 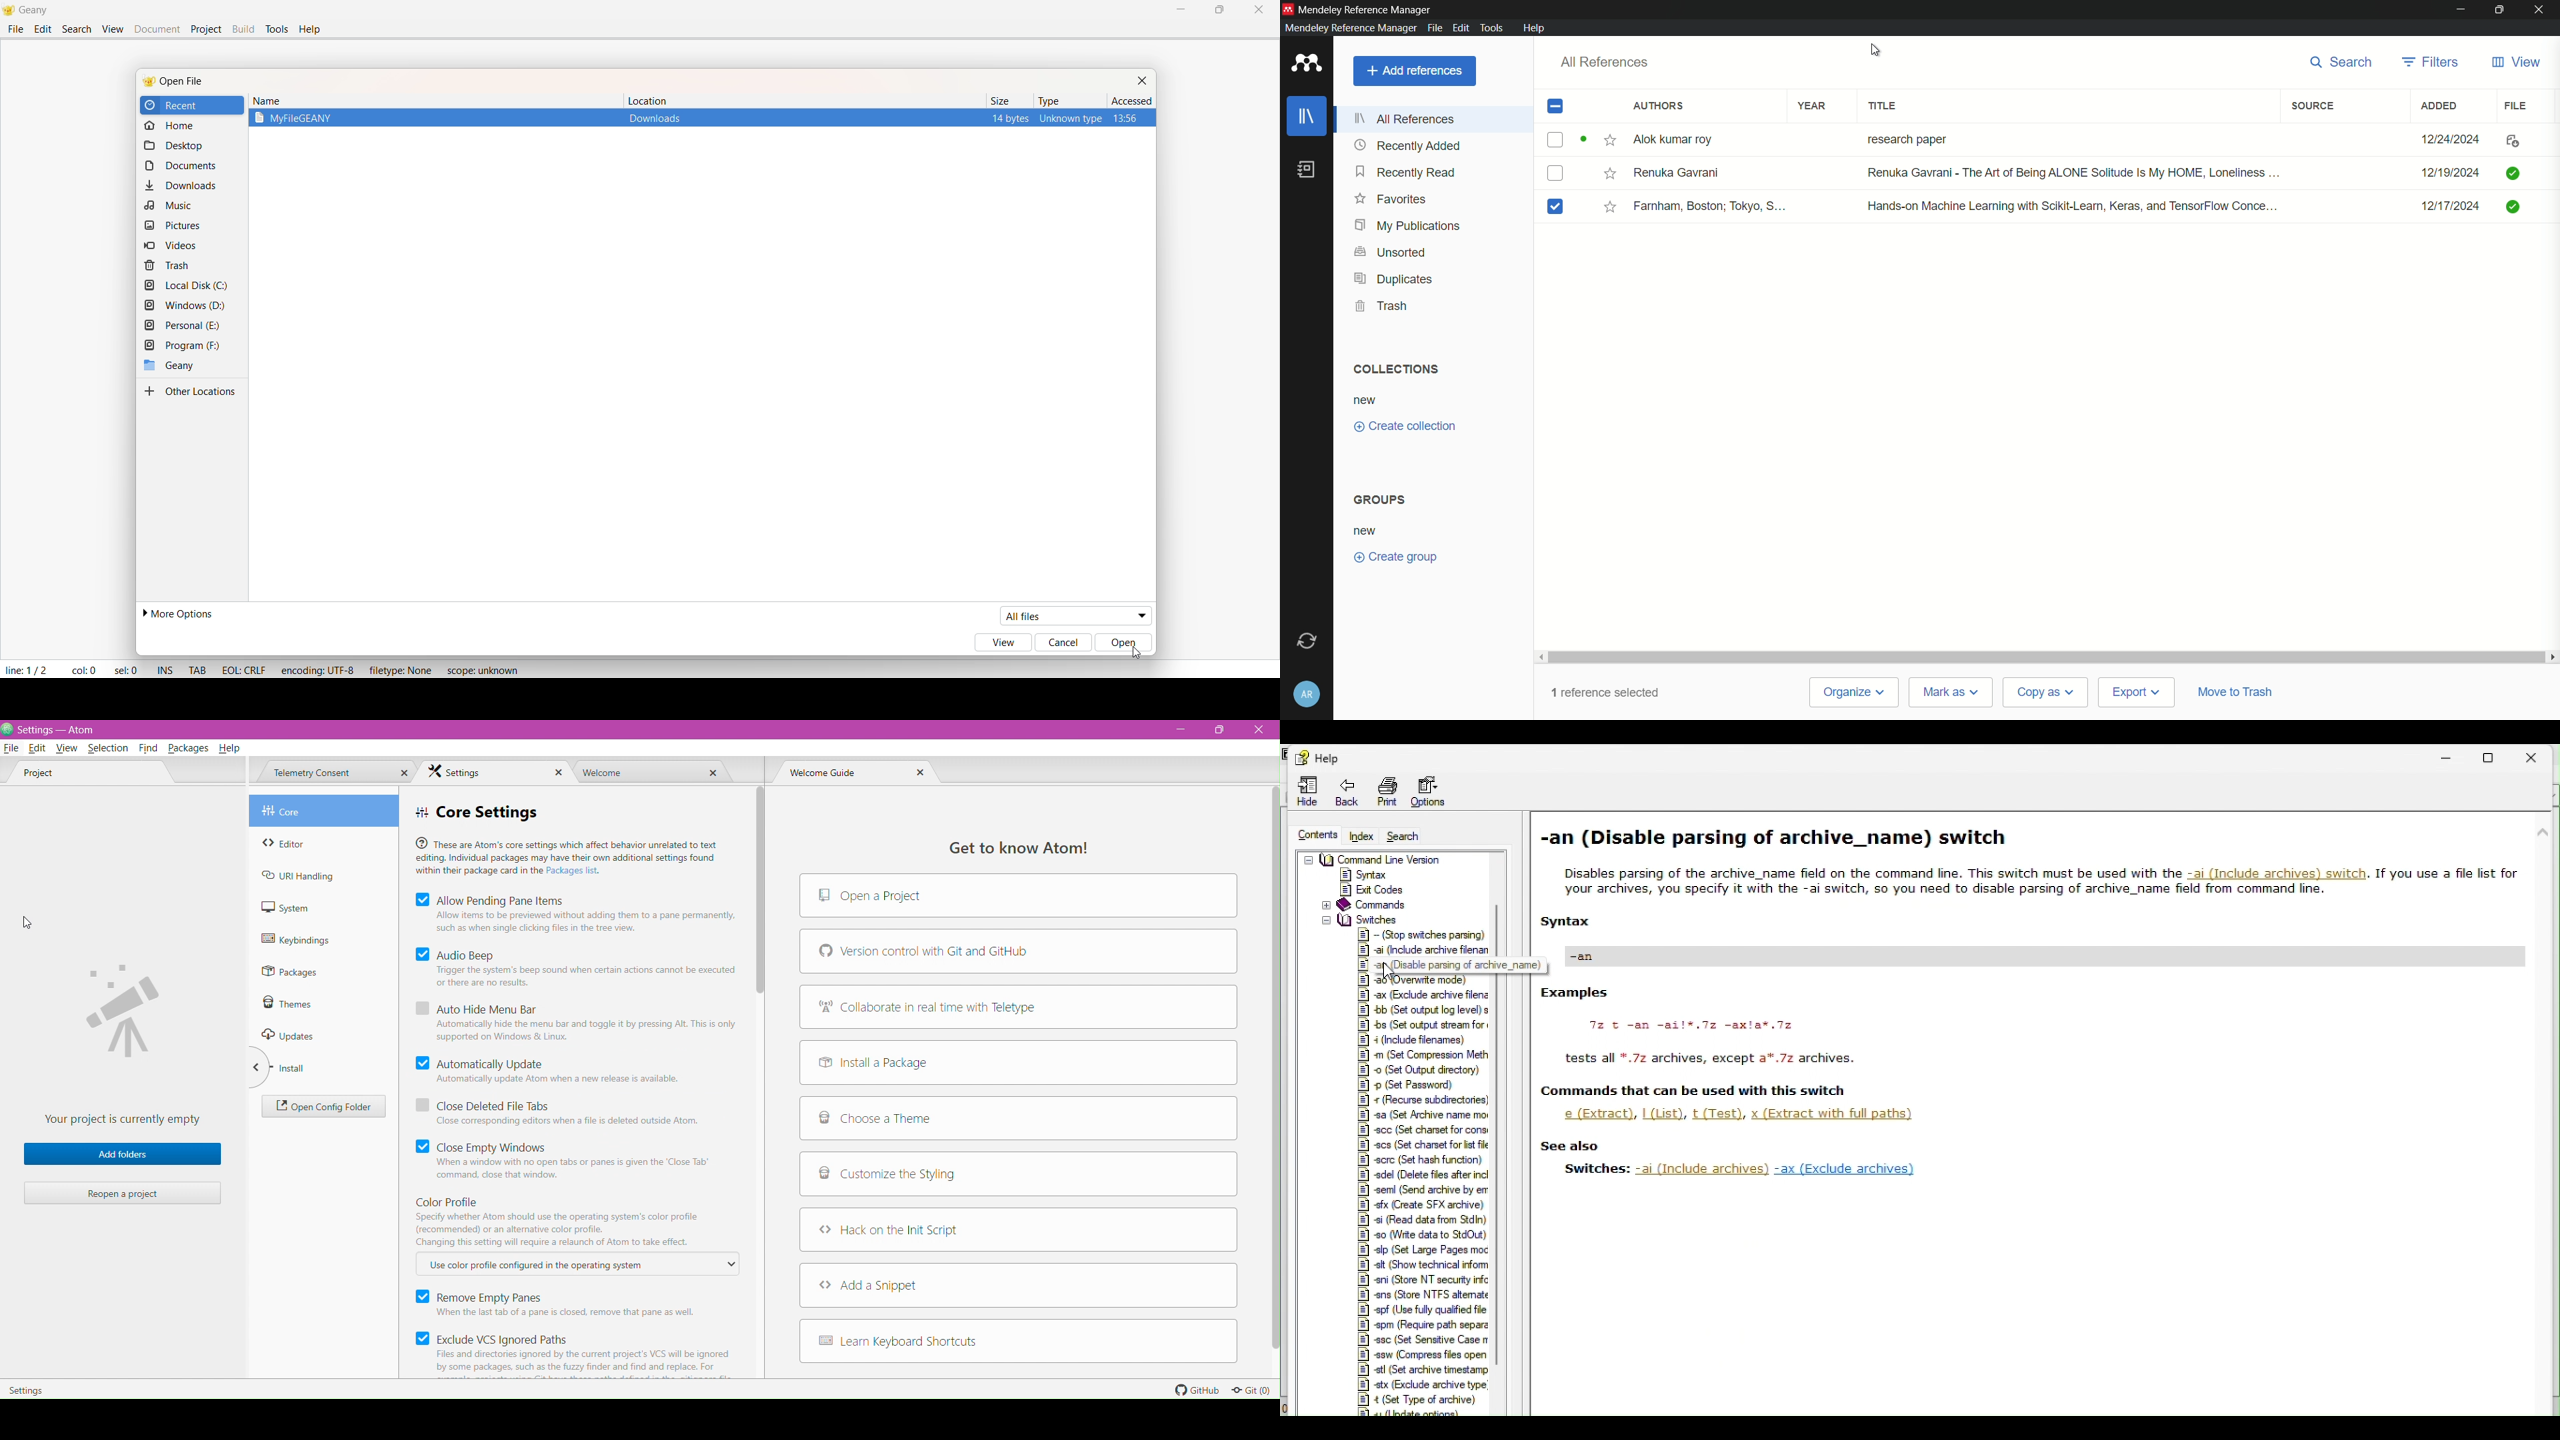 What do you see at coordinates (2510, 208) in the screenshot?
I see `icon` at bounding box center [2510, 208].